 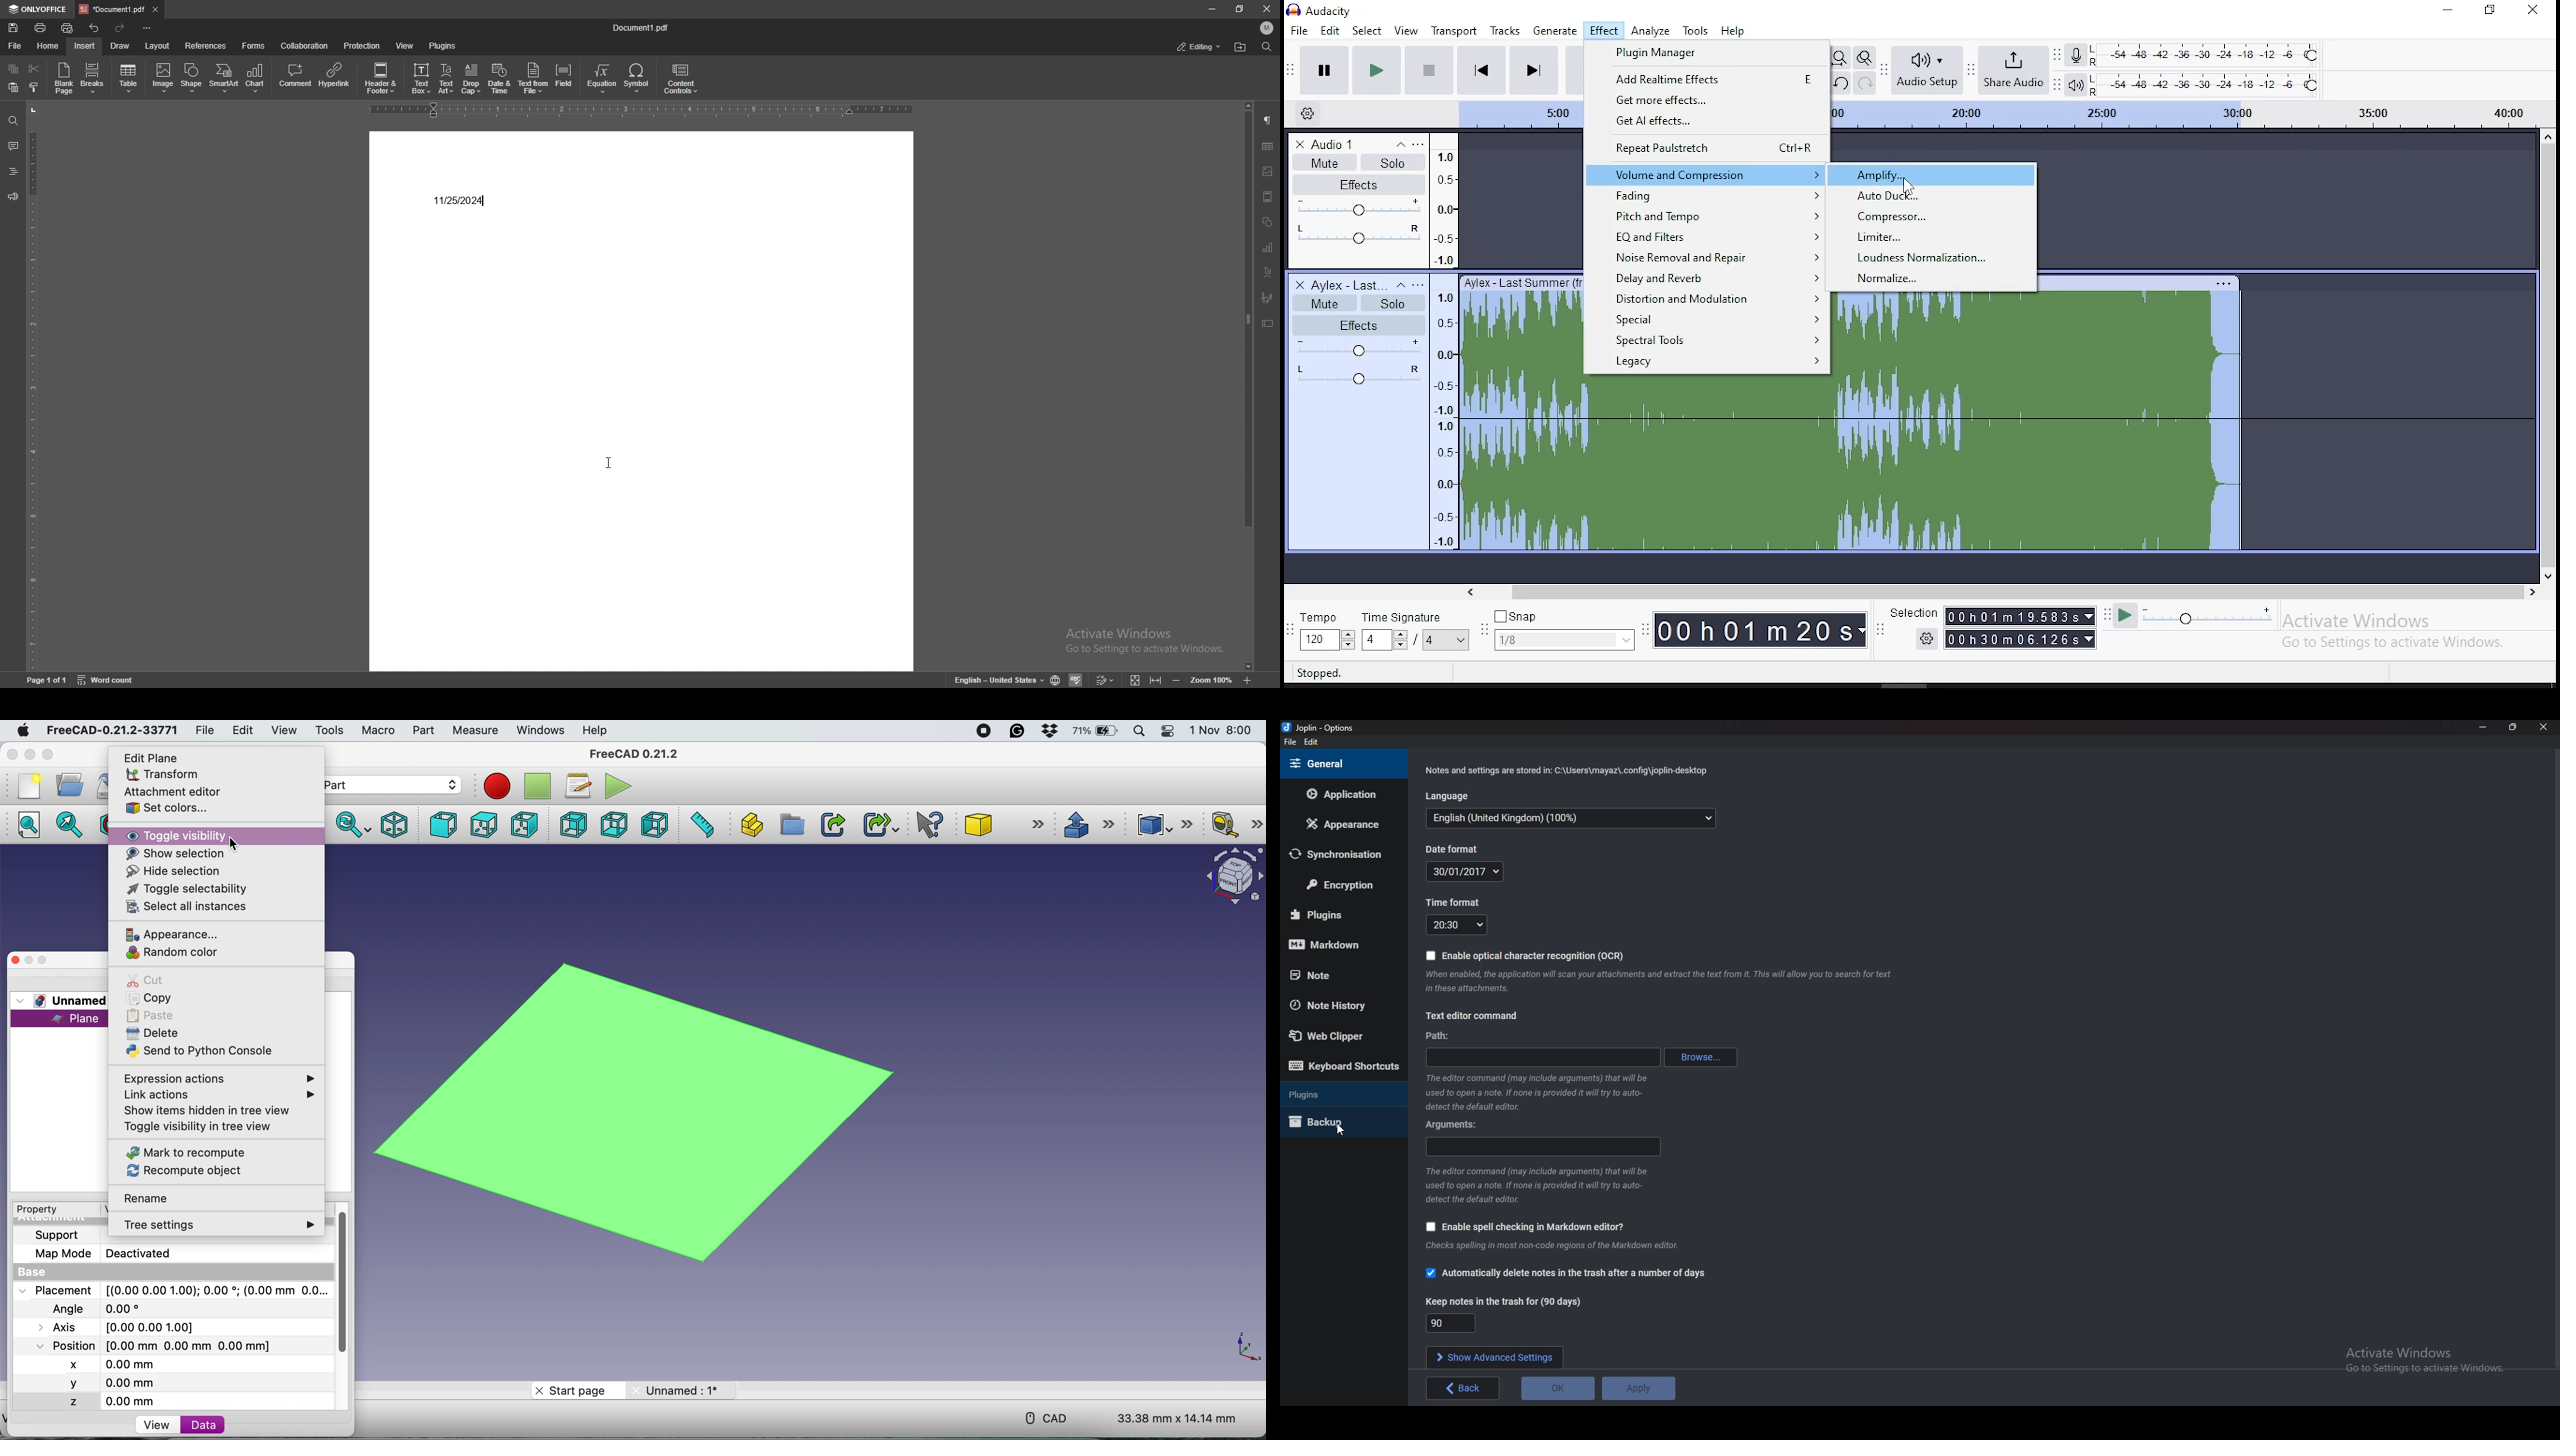 I want to click on undo, so click(x=1839, y=83).